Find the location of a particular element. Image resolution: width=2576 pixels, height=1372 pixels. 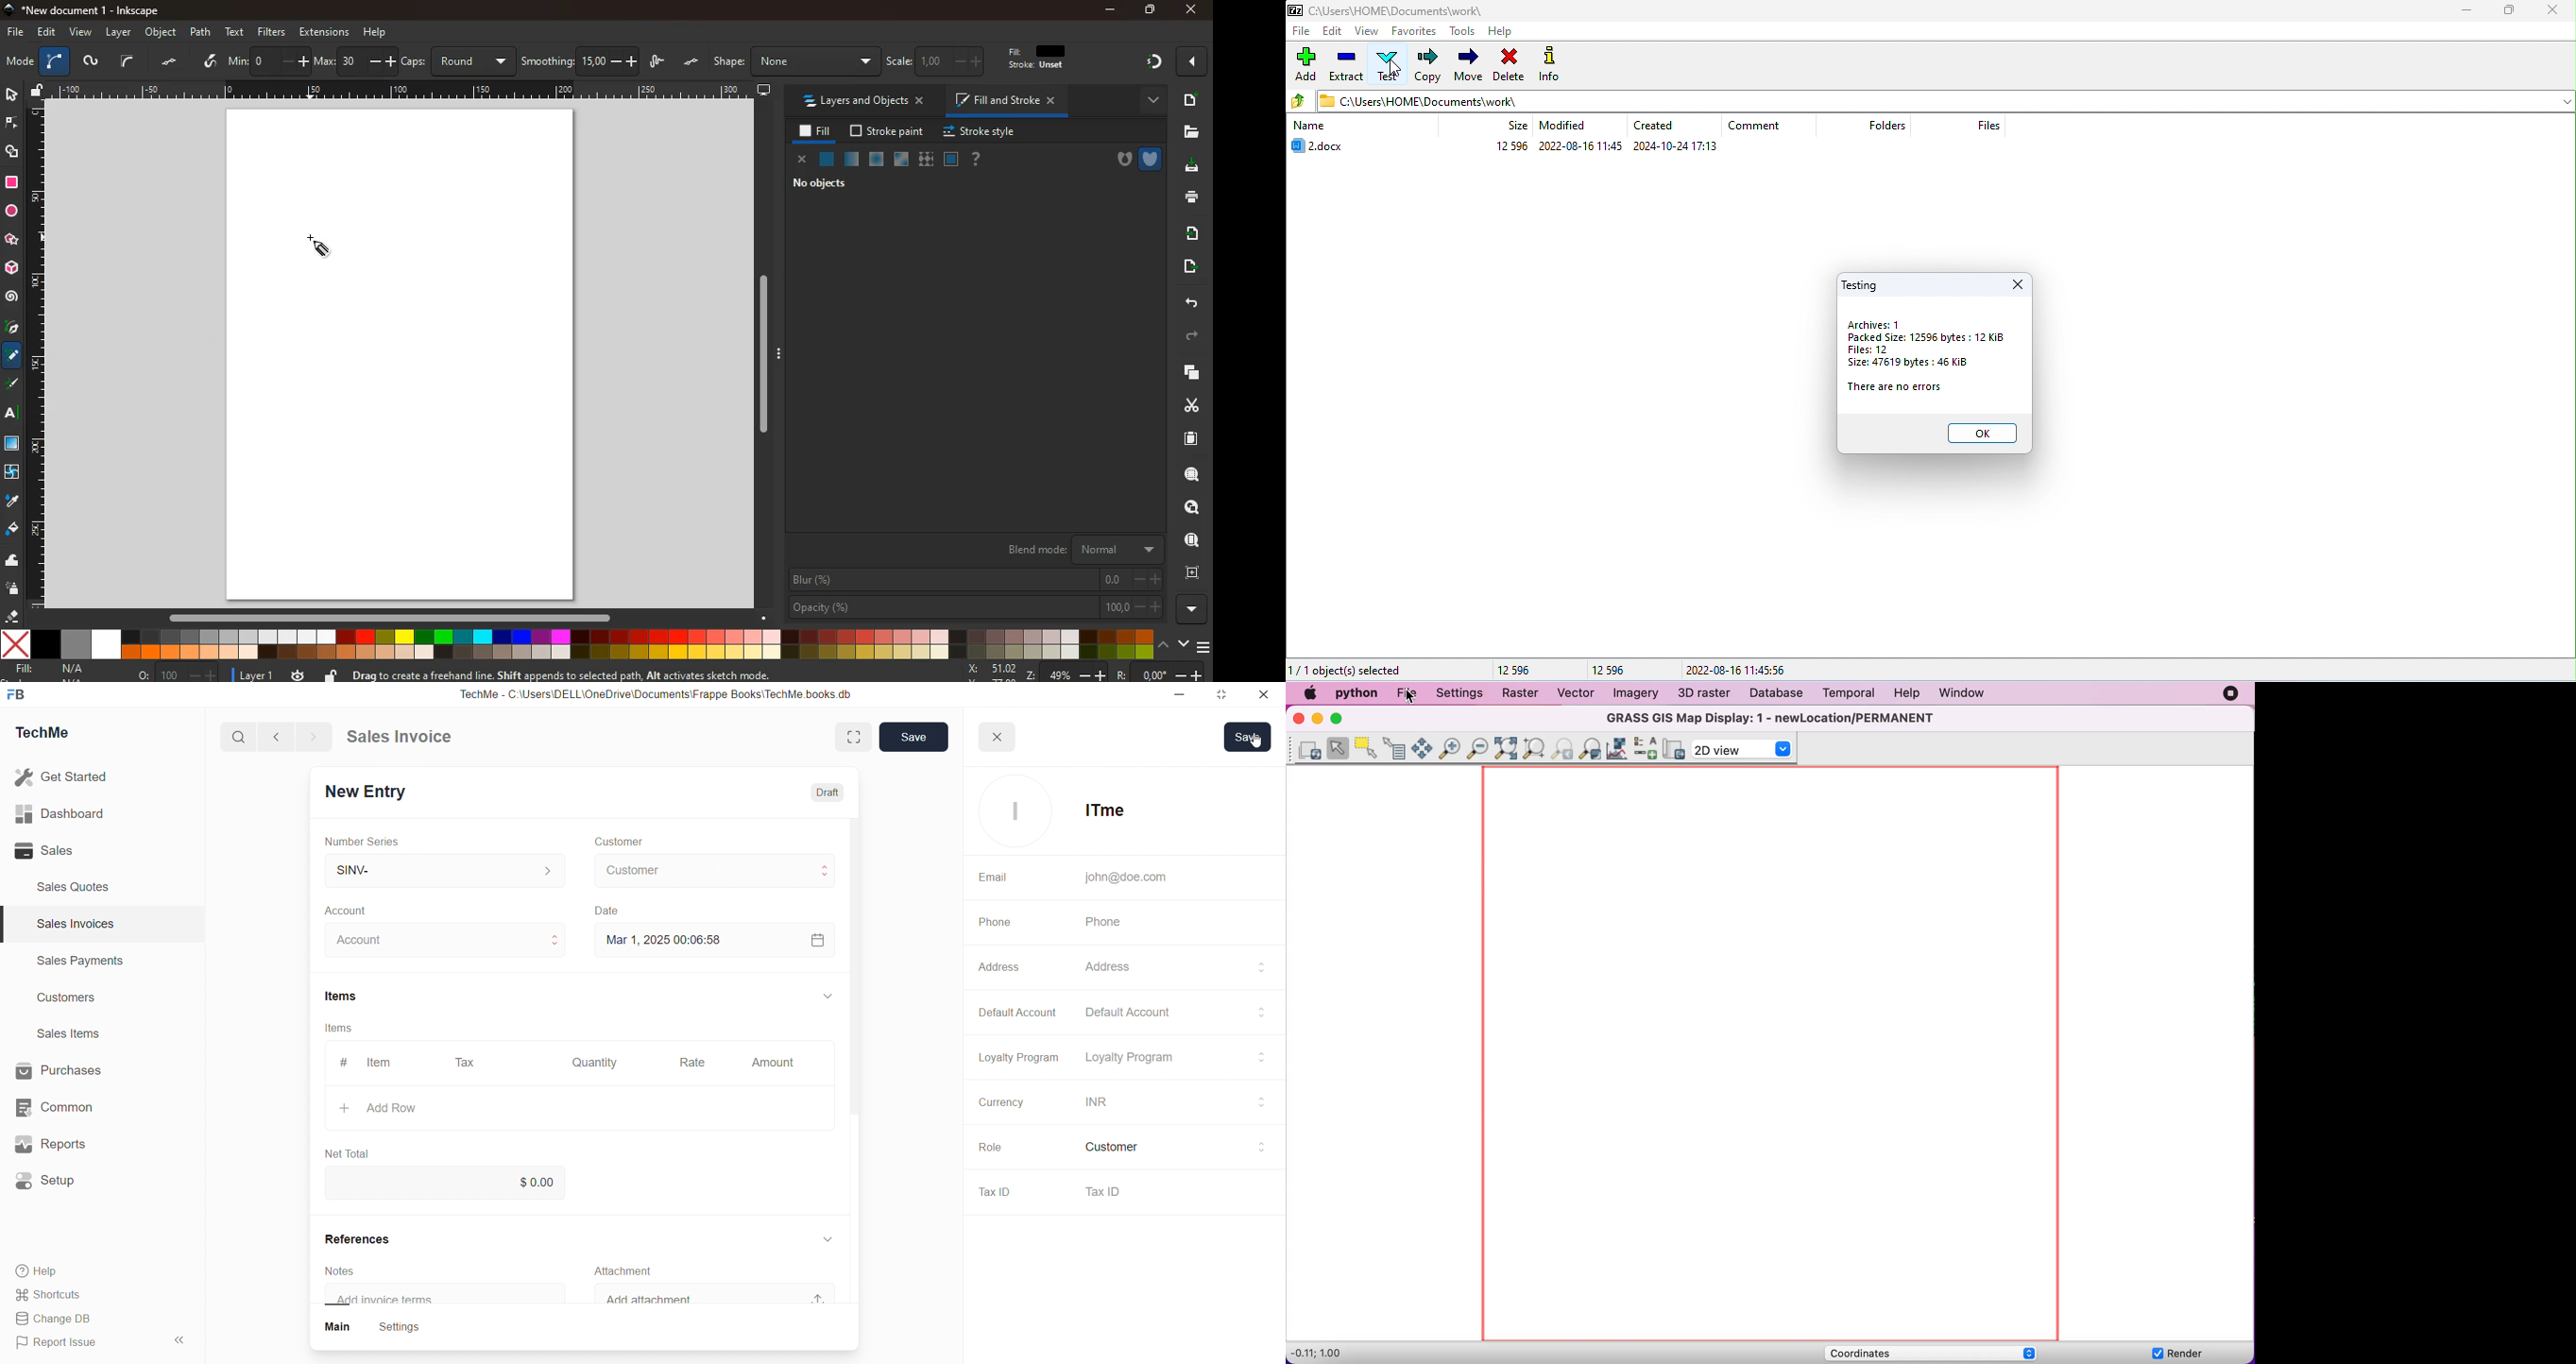

texture is located at coordinates (12, 443).